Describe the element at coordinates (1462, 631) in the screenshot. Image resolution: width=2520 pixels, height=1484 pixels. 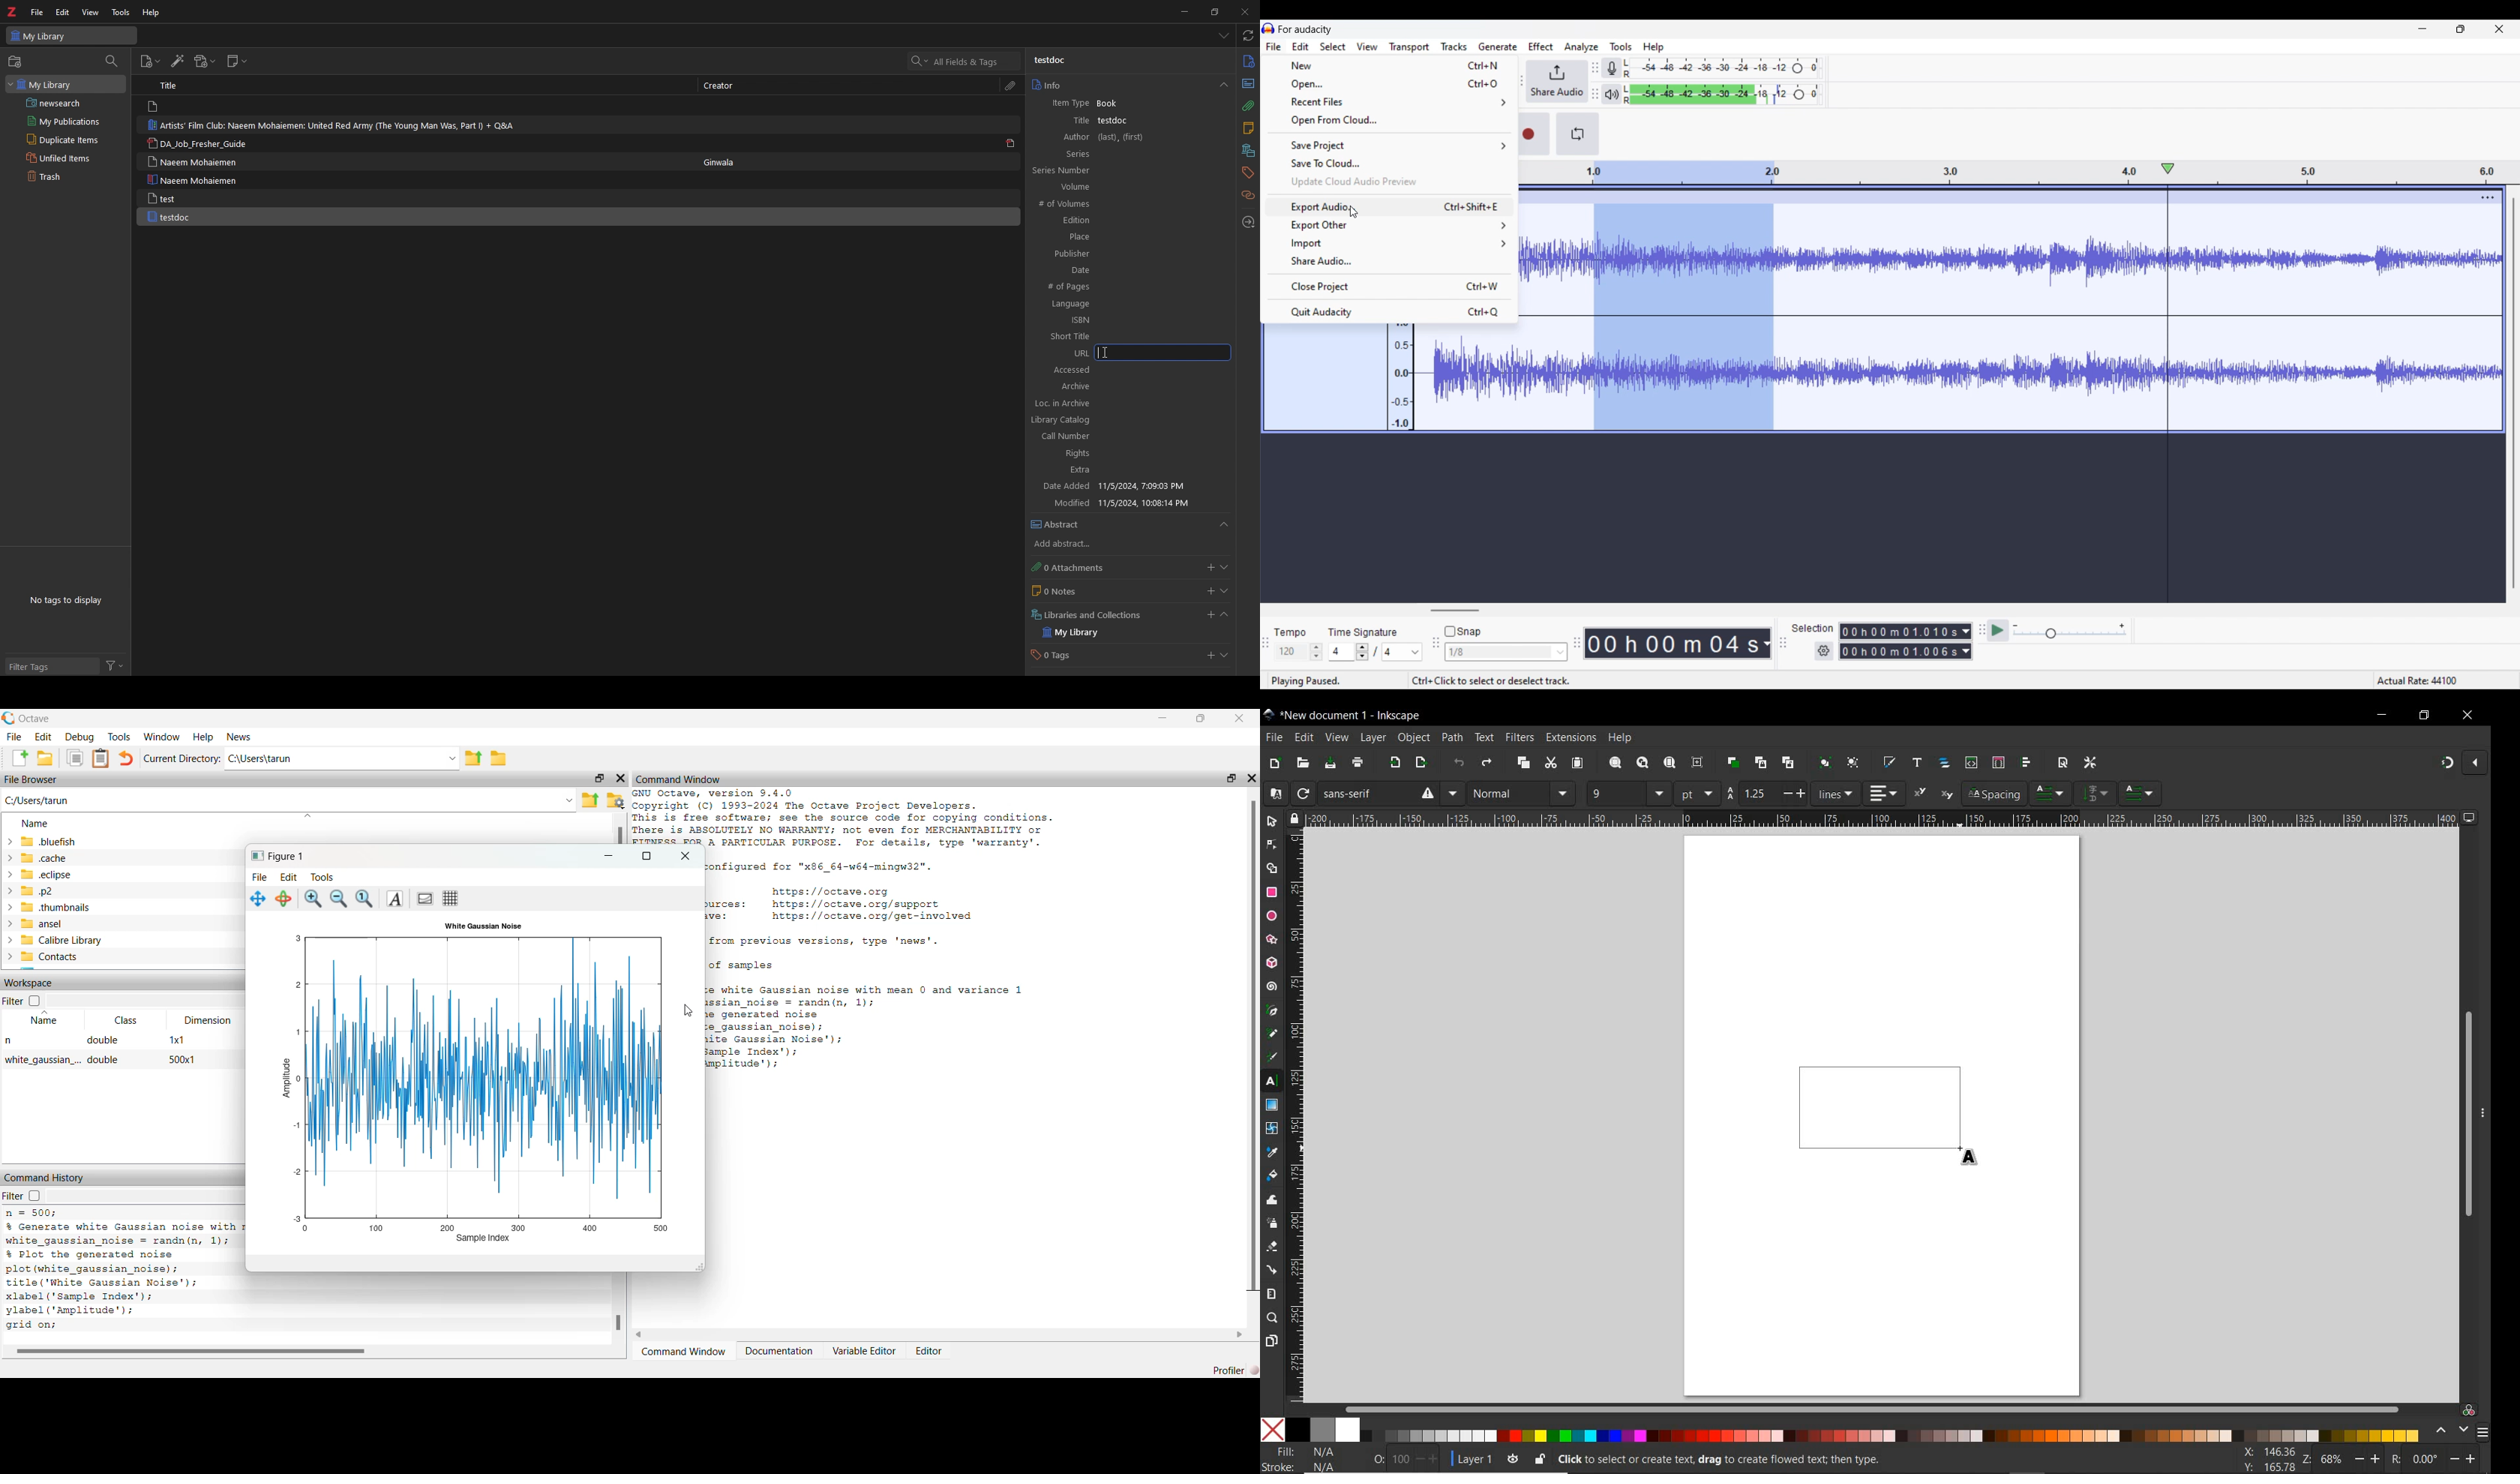
I see `Snap toggle` at that location.